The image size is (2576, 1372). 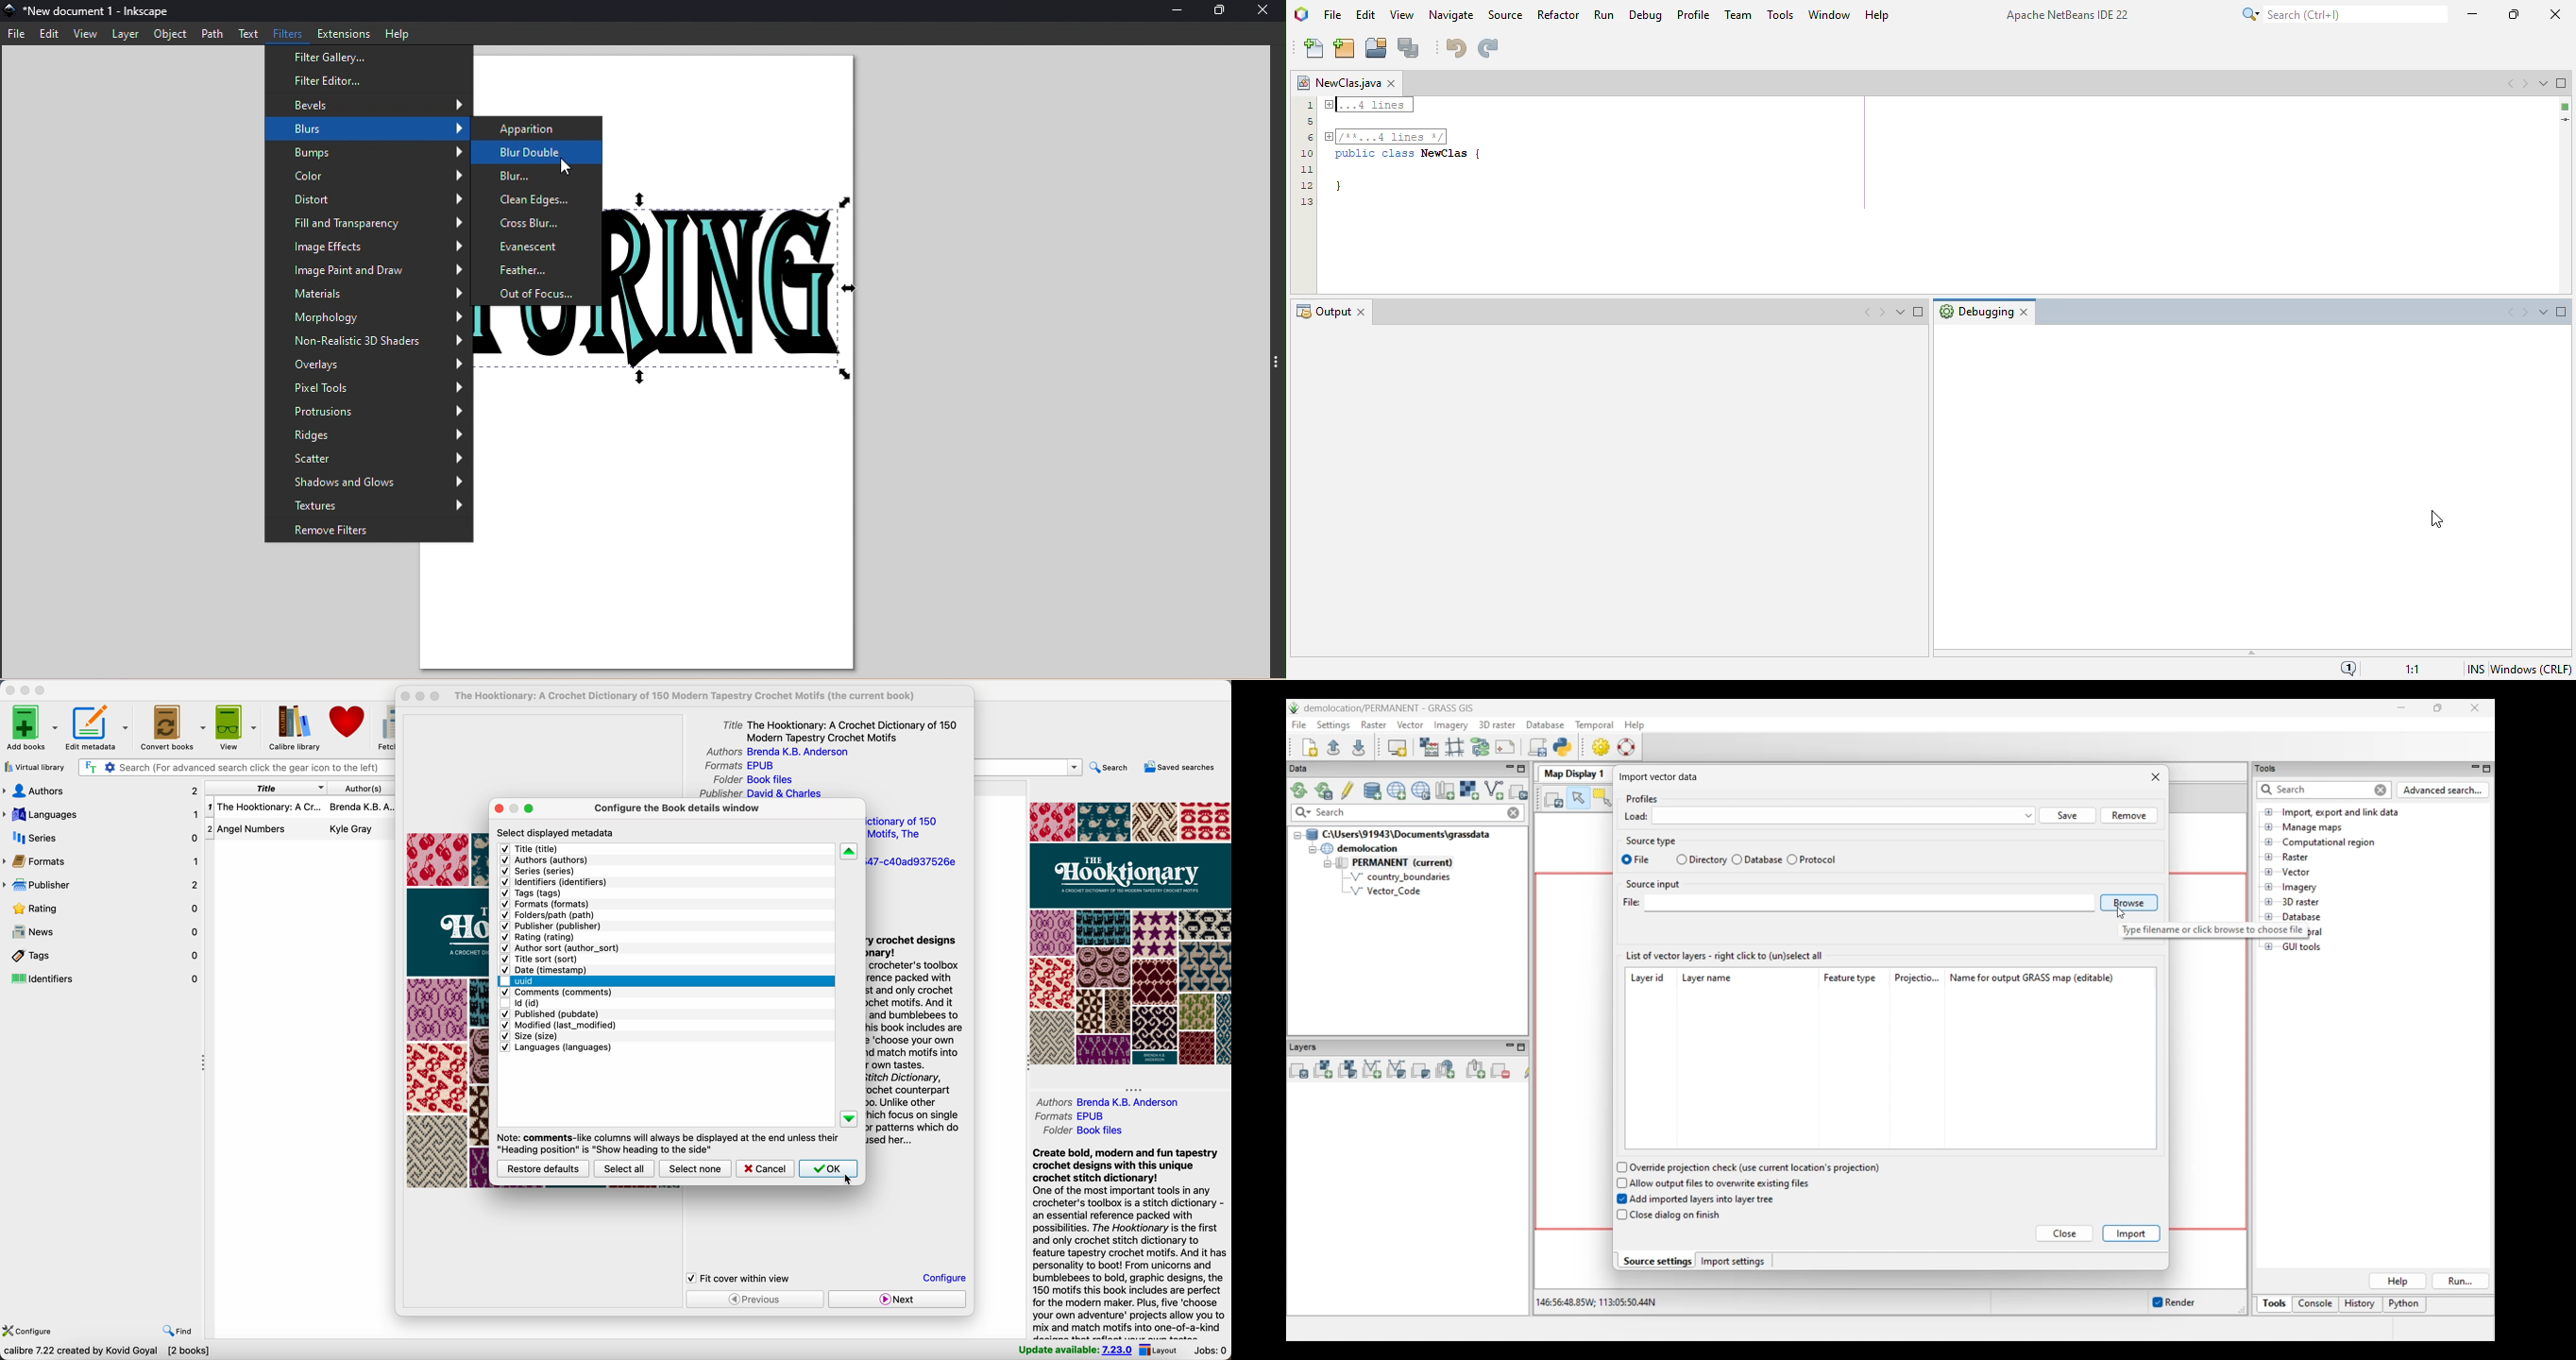 What do you see at coordinates (774, 752) in the screenshot?
I see `authors` at bounding box center [774, 752].